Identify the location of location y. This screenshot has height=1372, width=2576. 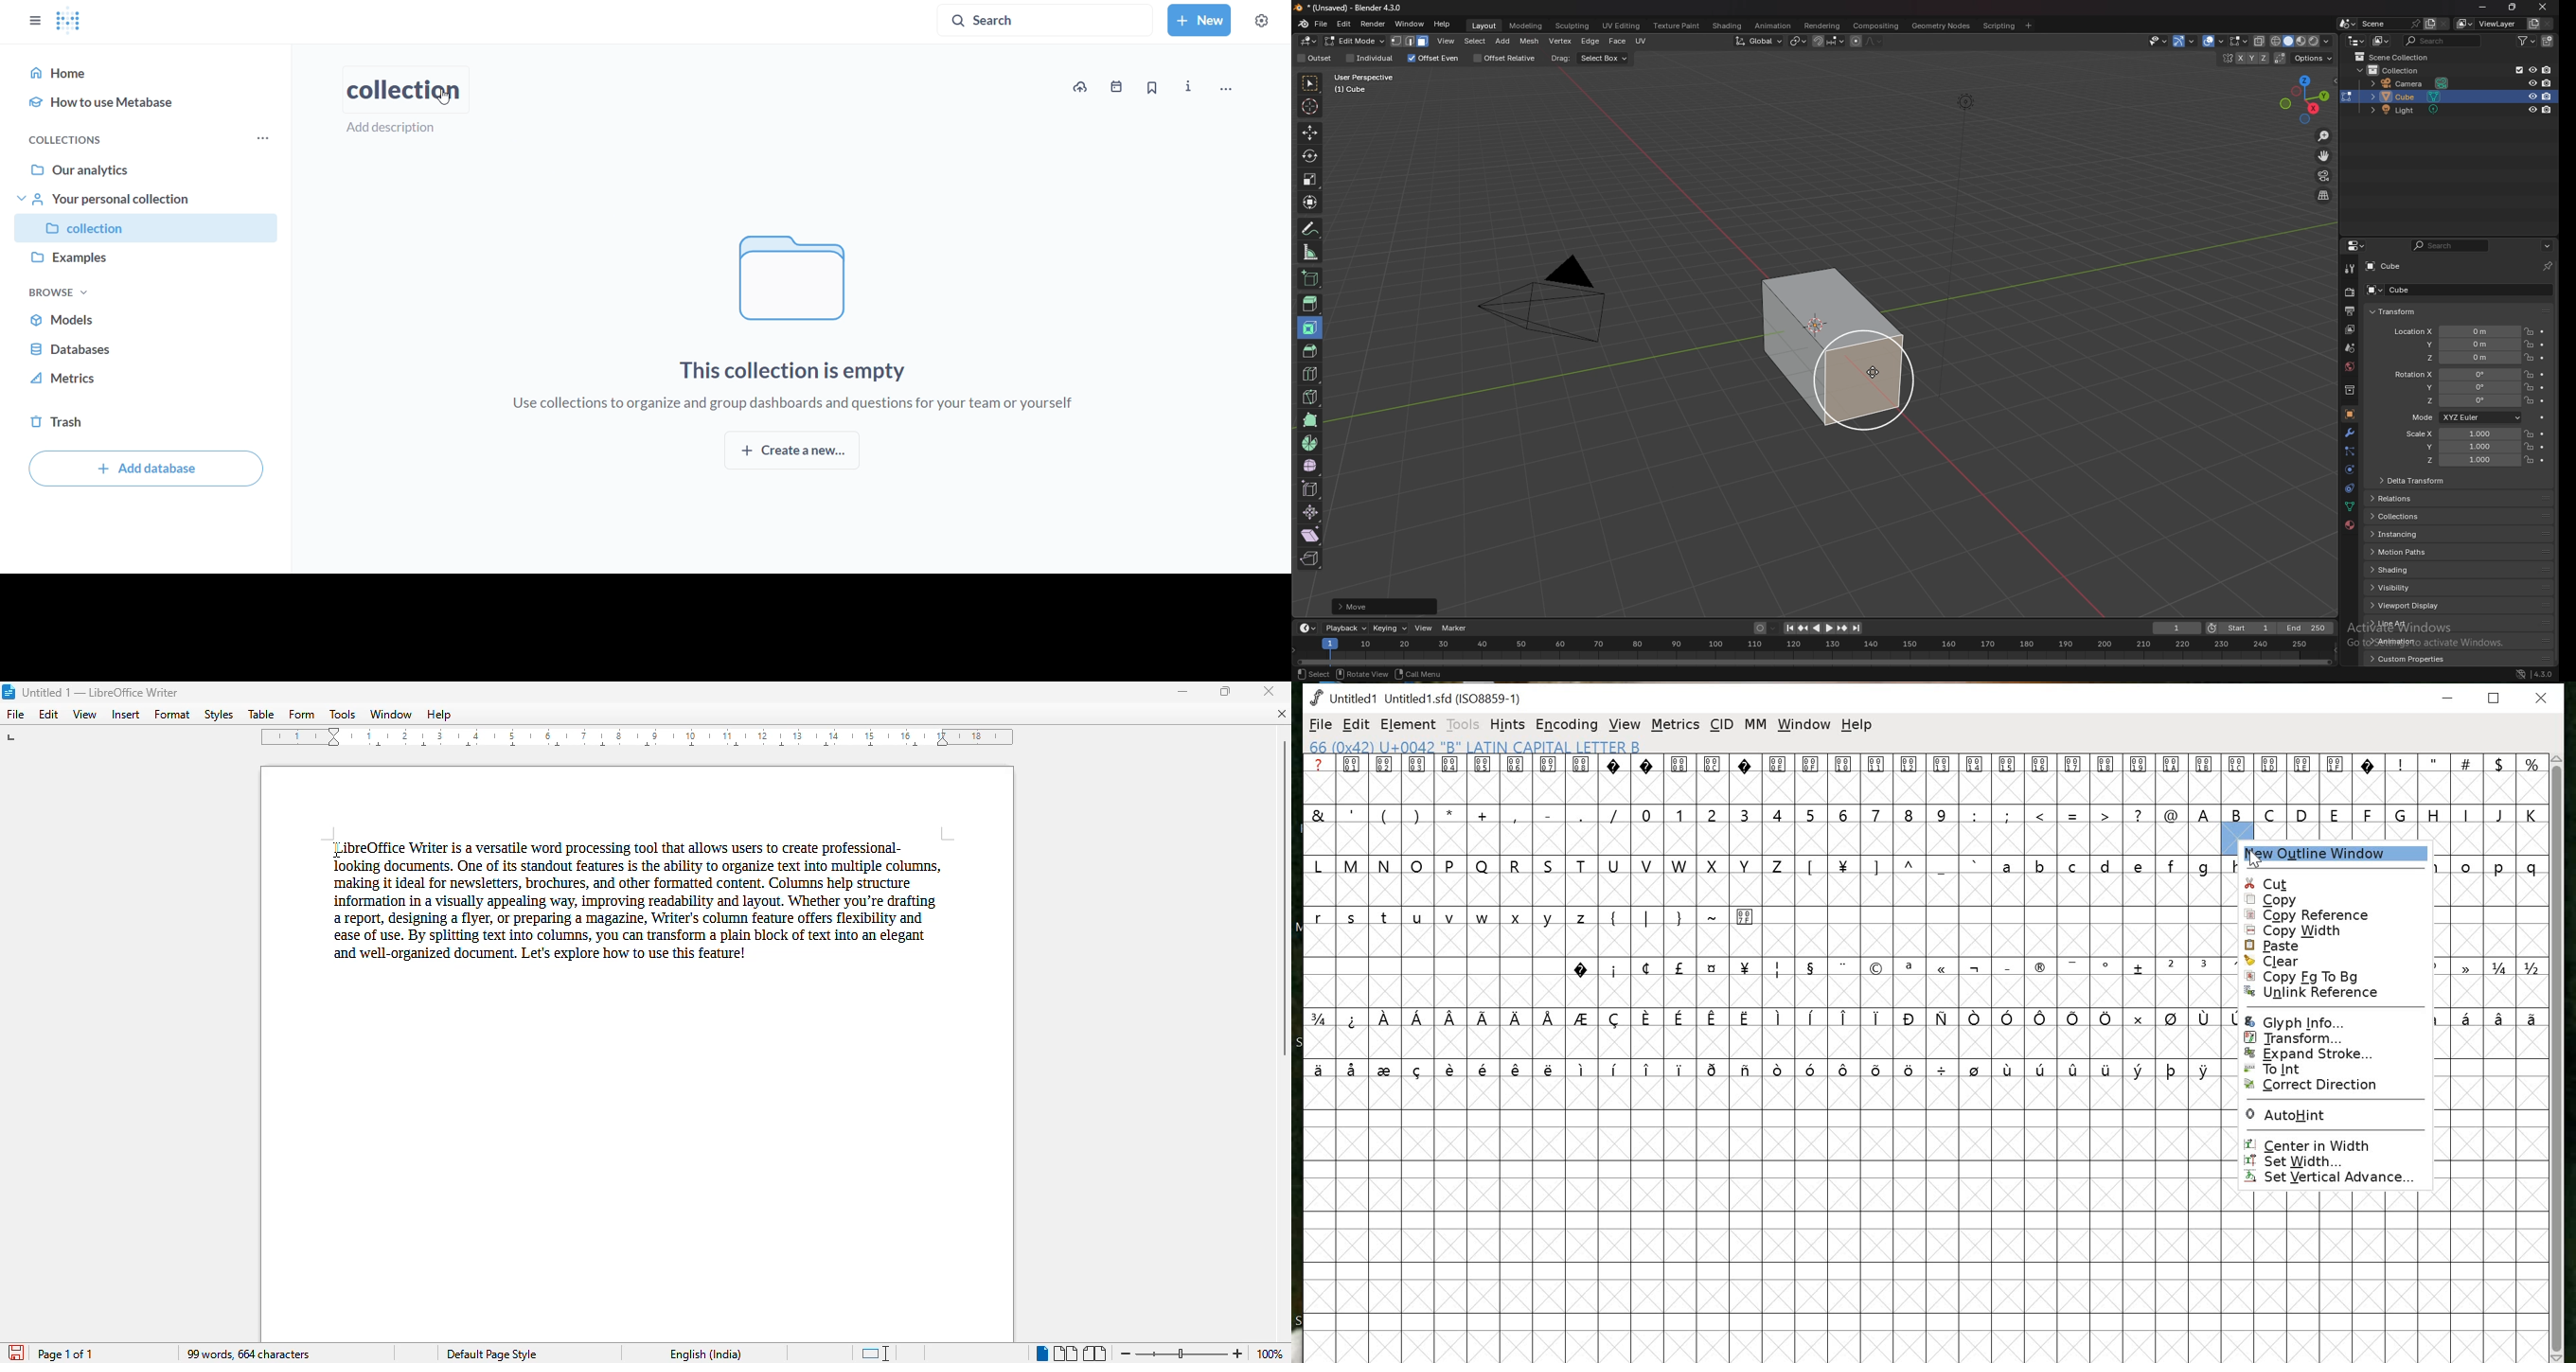
(2456, 345).